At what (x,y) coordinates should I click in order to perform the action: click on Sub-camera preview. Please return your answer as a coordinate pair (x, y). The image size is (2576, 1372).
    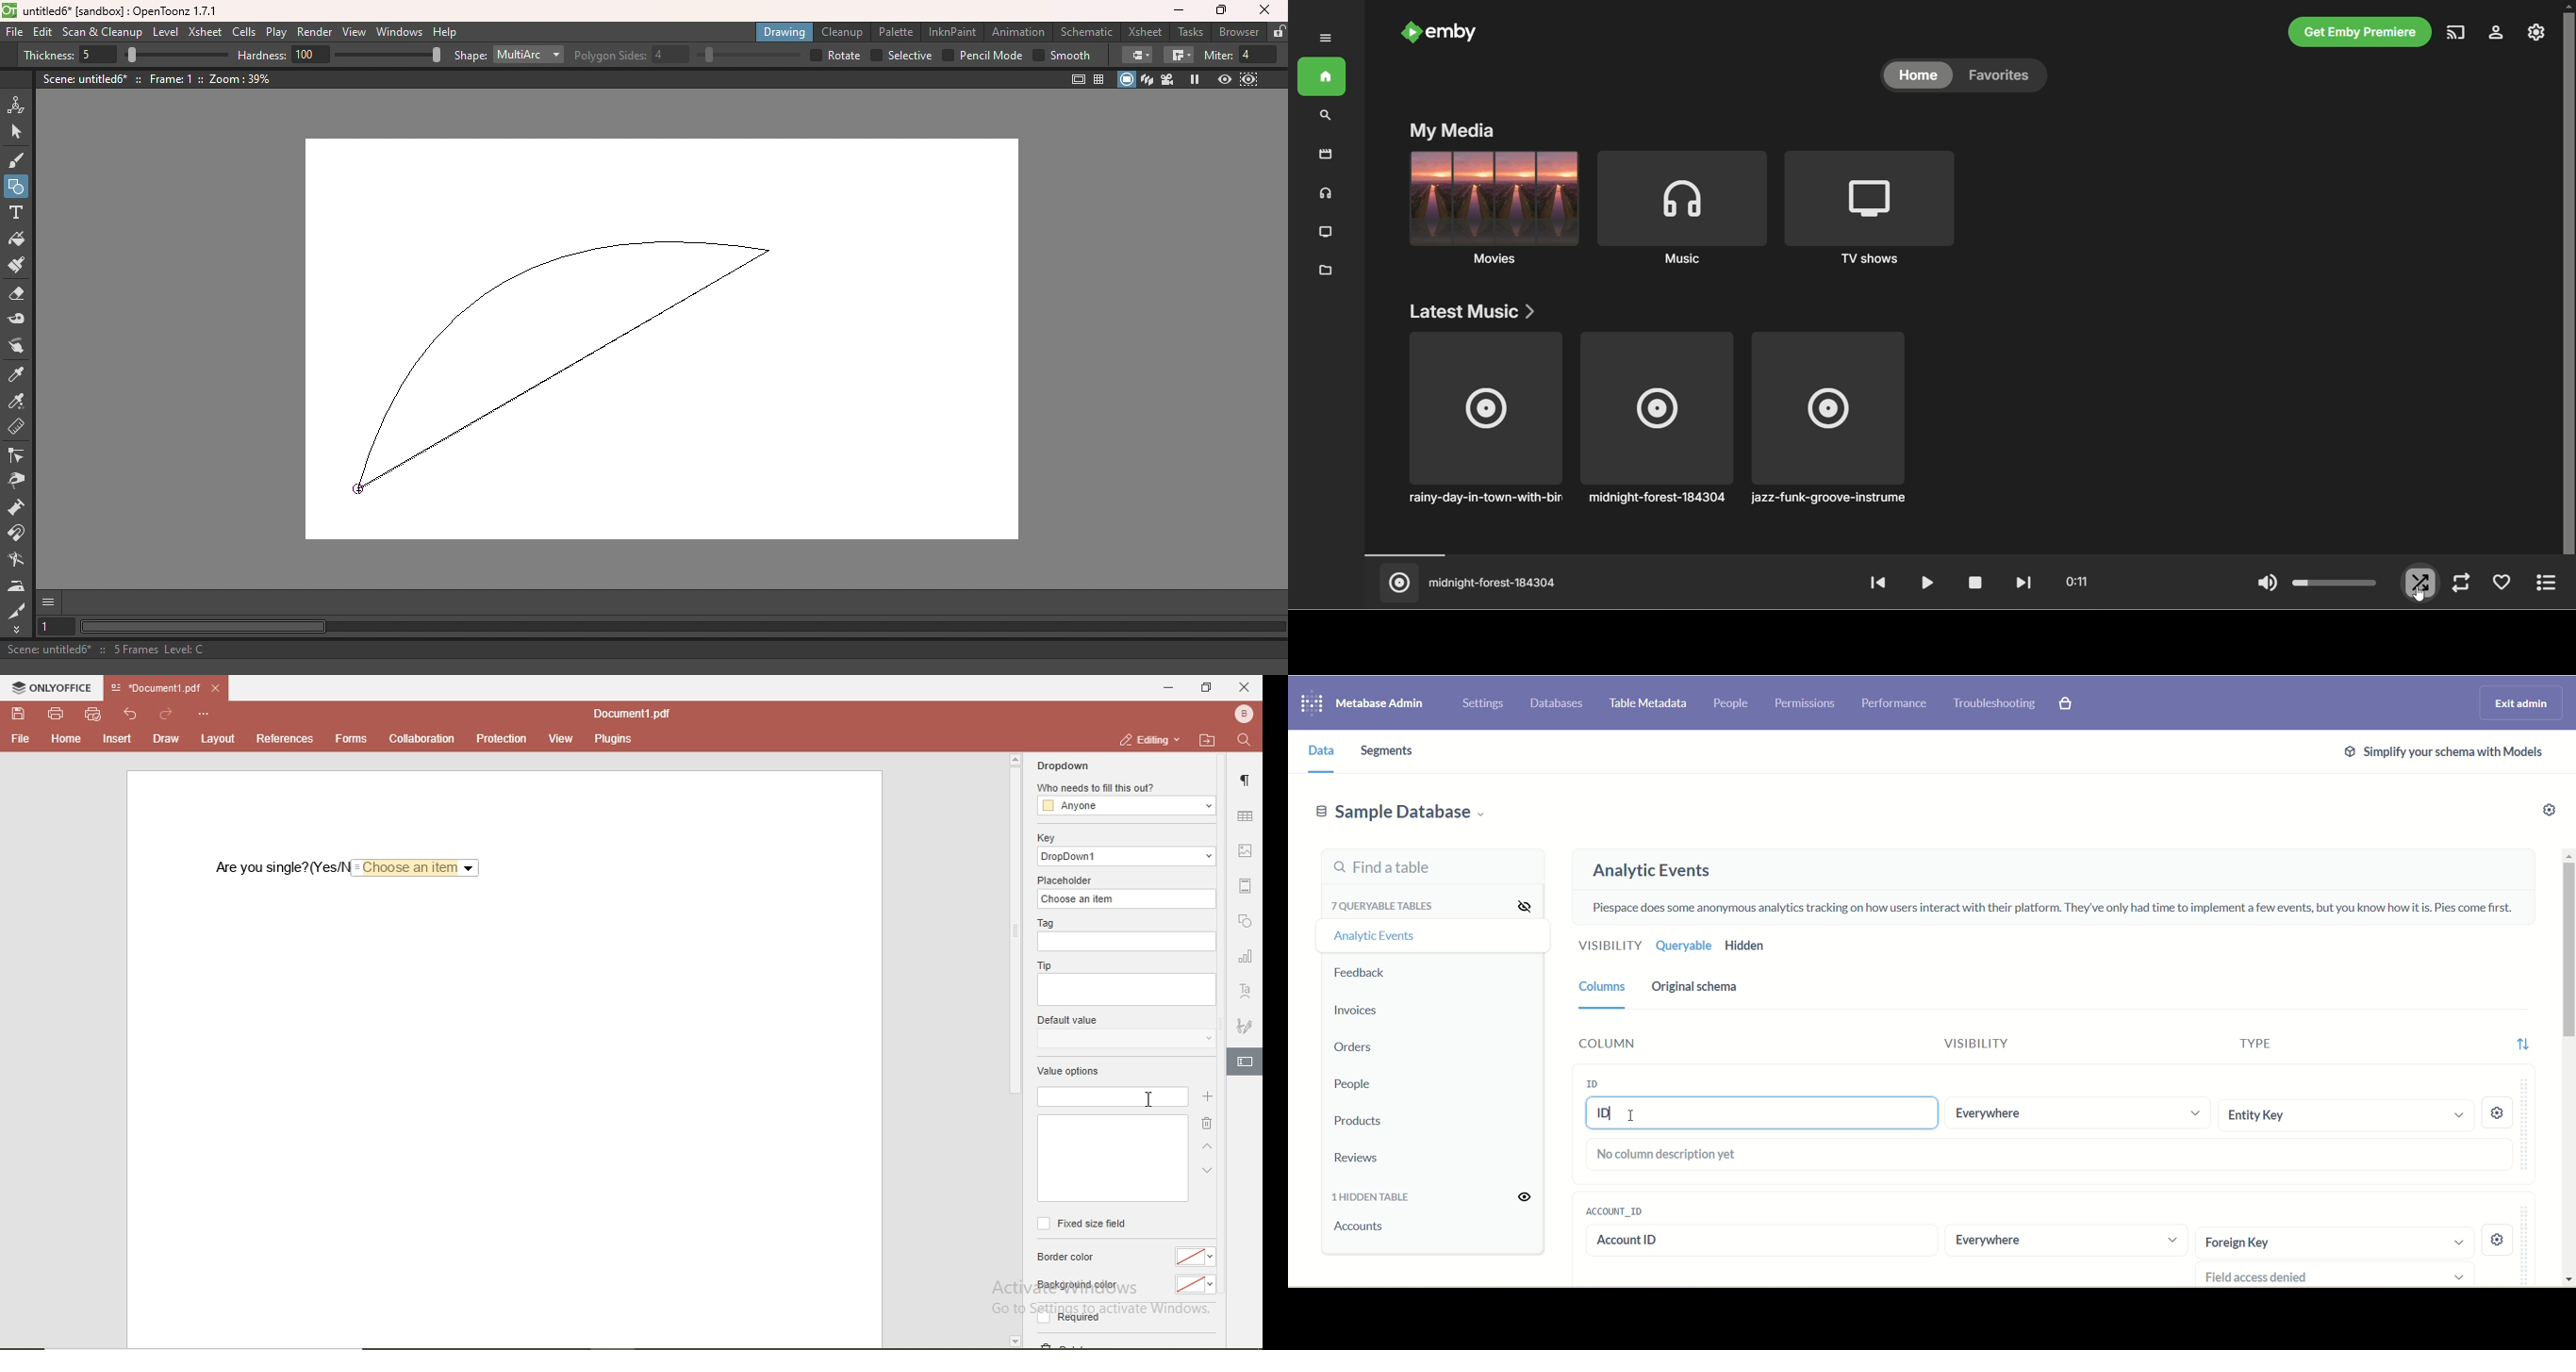
    Looking at the image, I should click on (1248, 80).